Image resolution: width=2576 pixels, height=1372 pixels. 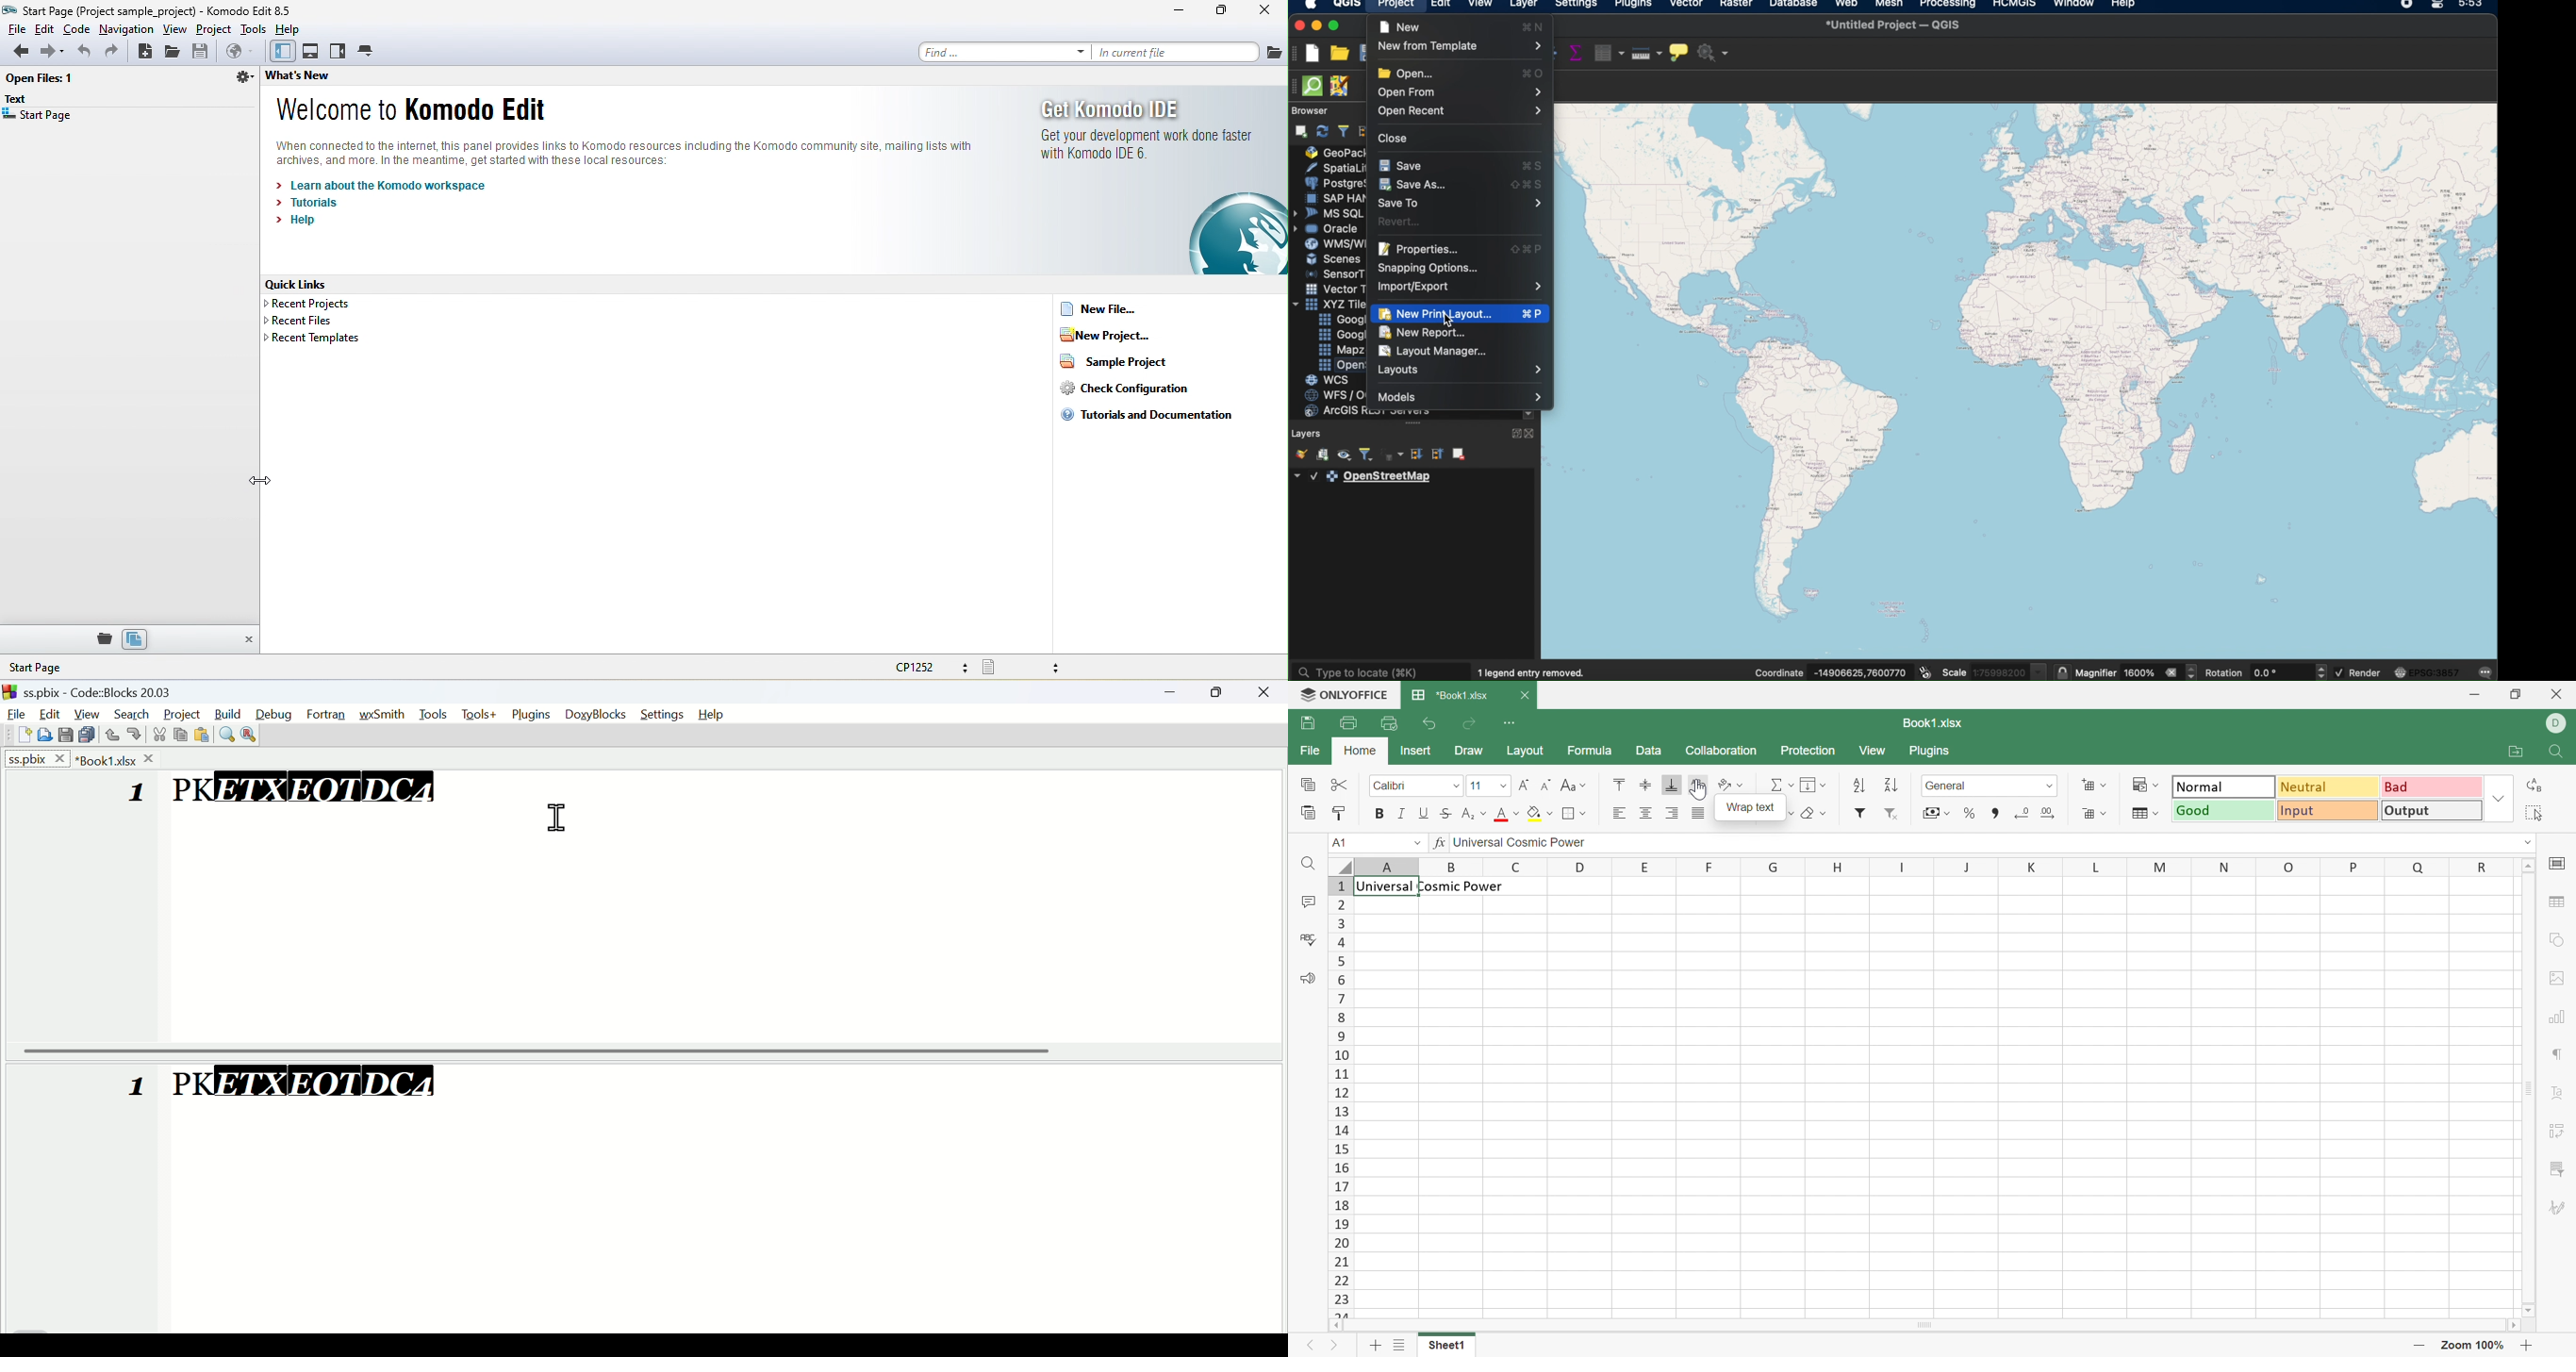 I want to click on Change case, so click(x=1574, y=784).